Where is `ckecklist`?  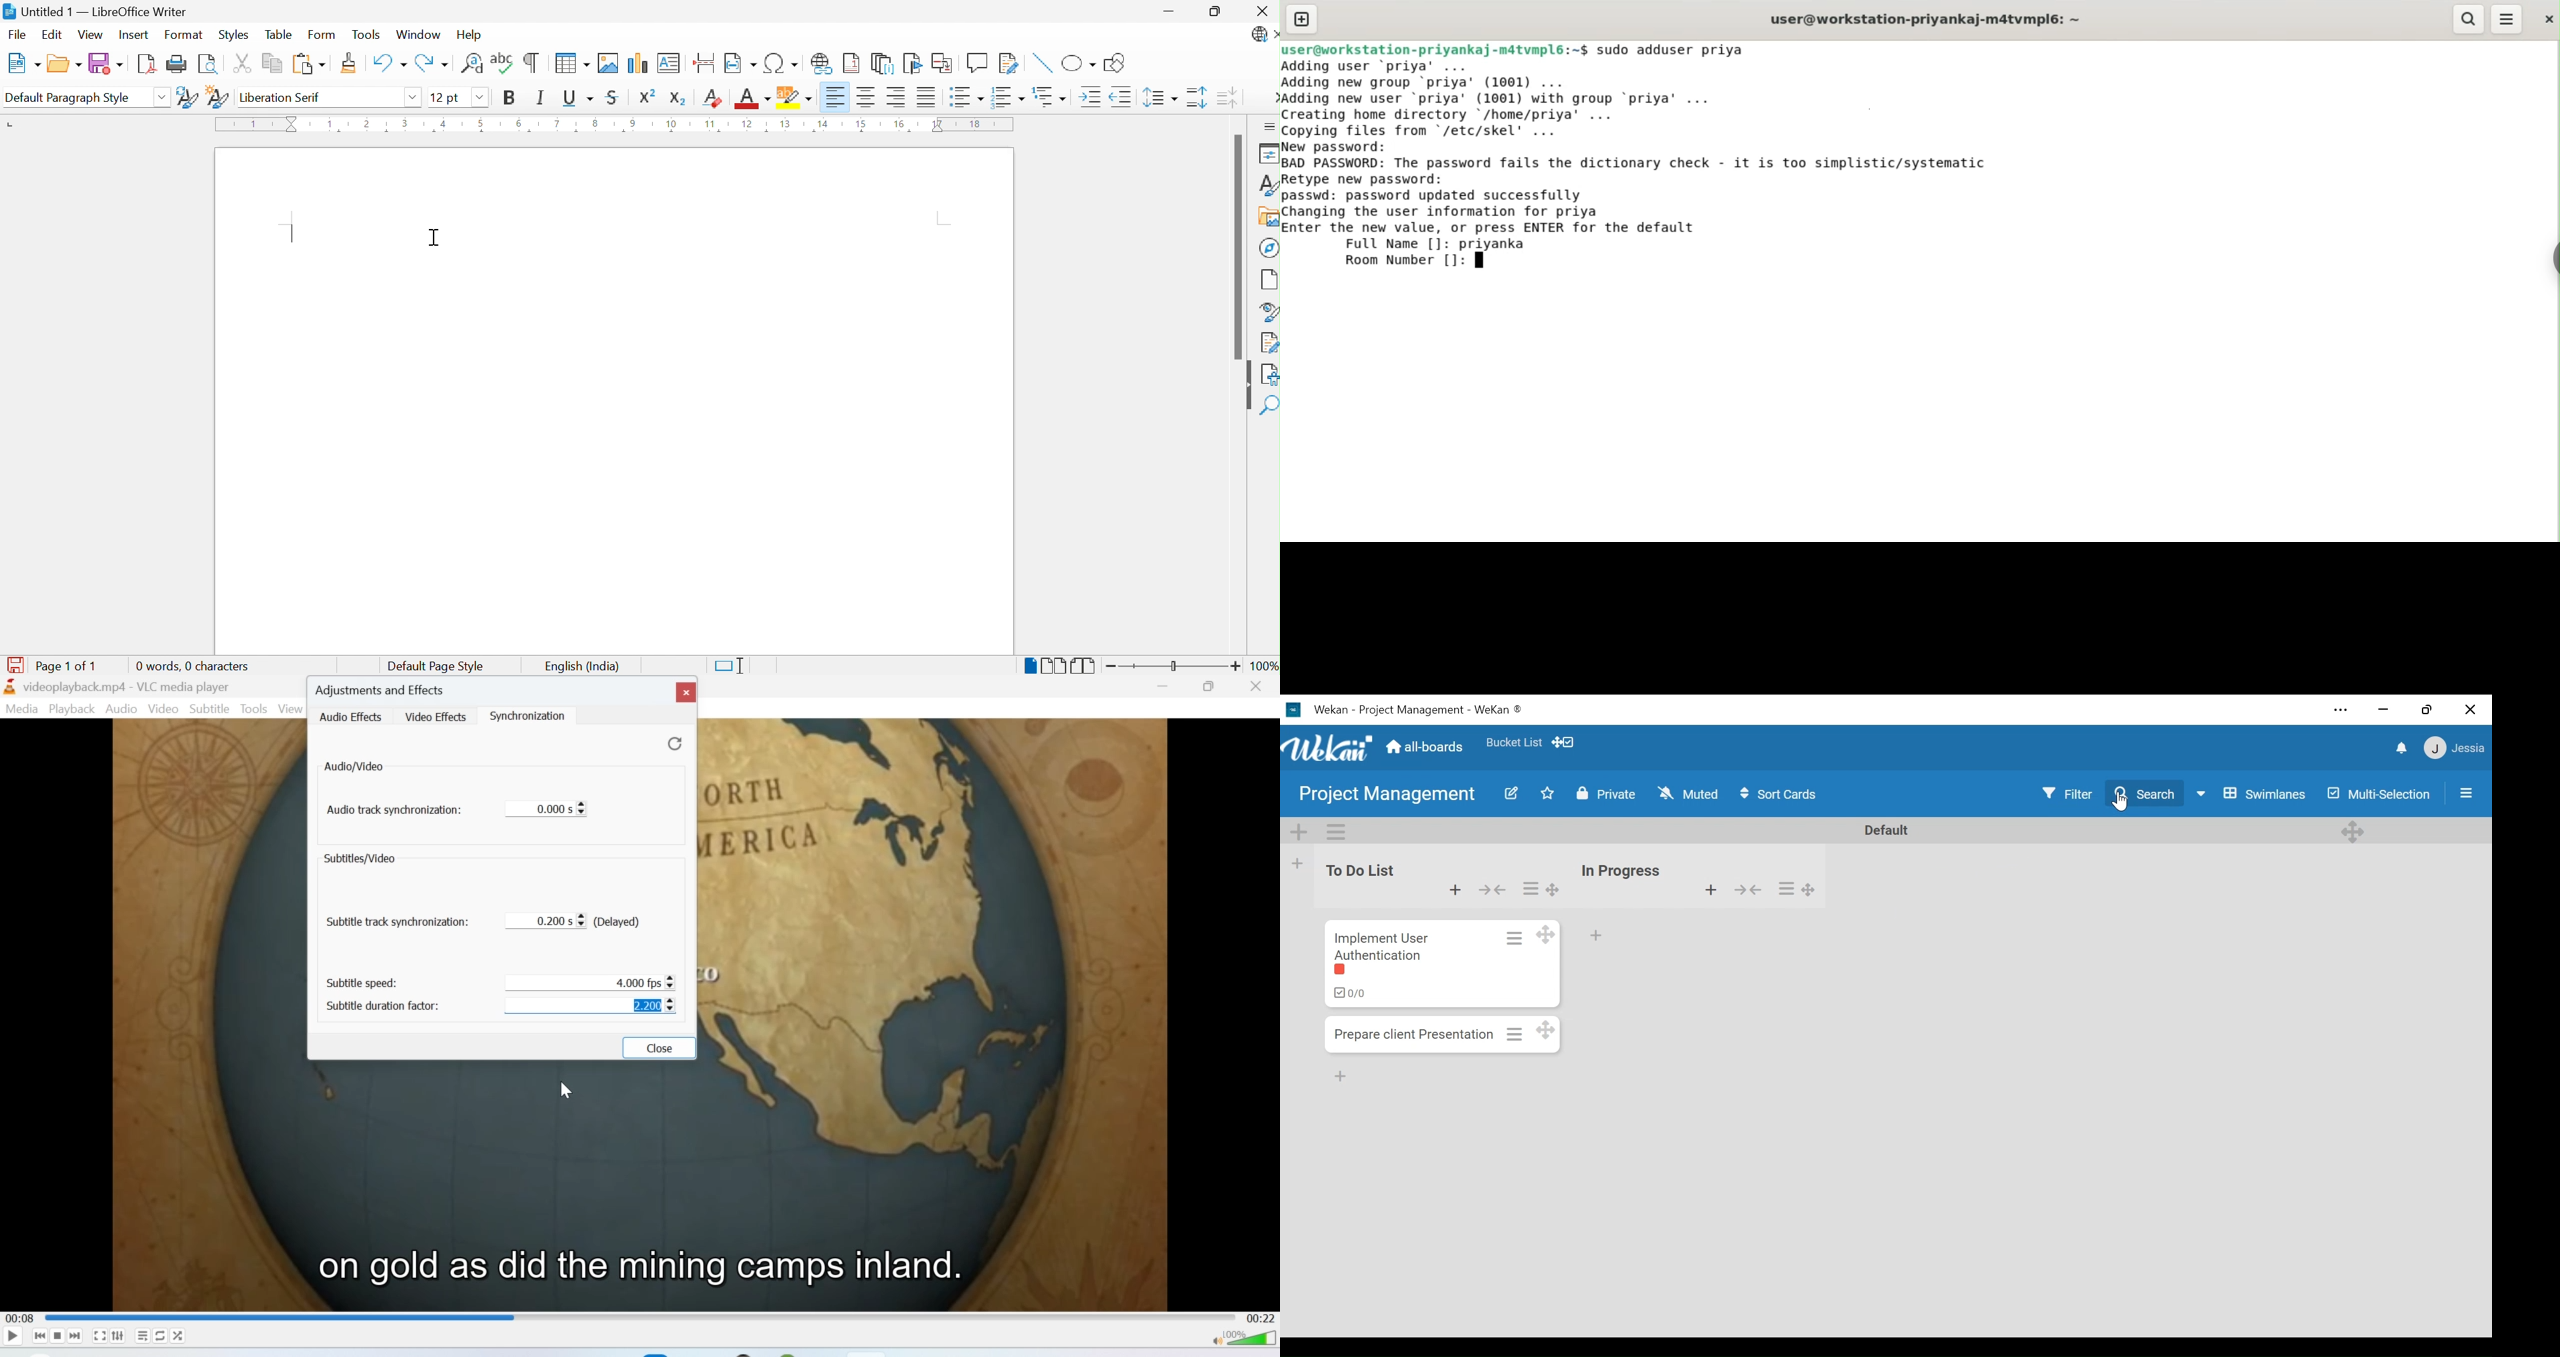 ckecklist is located at coordinates (1349, 993).